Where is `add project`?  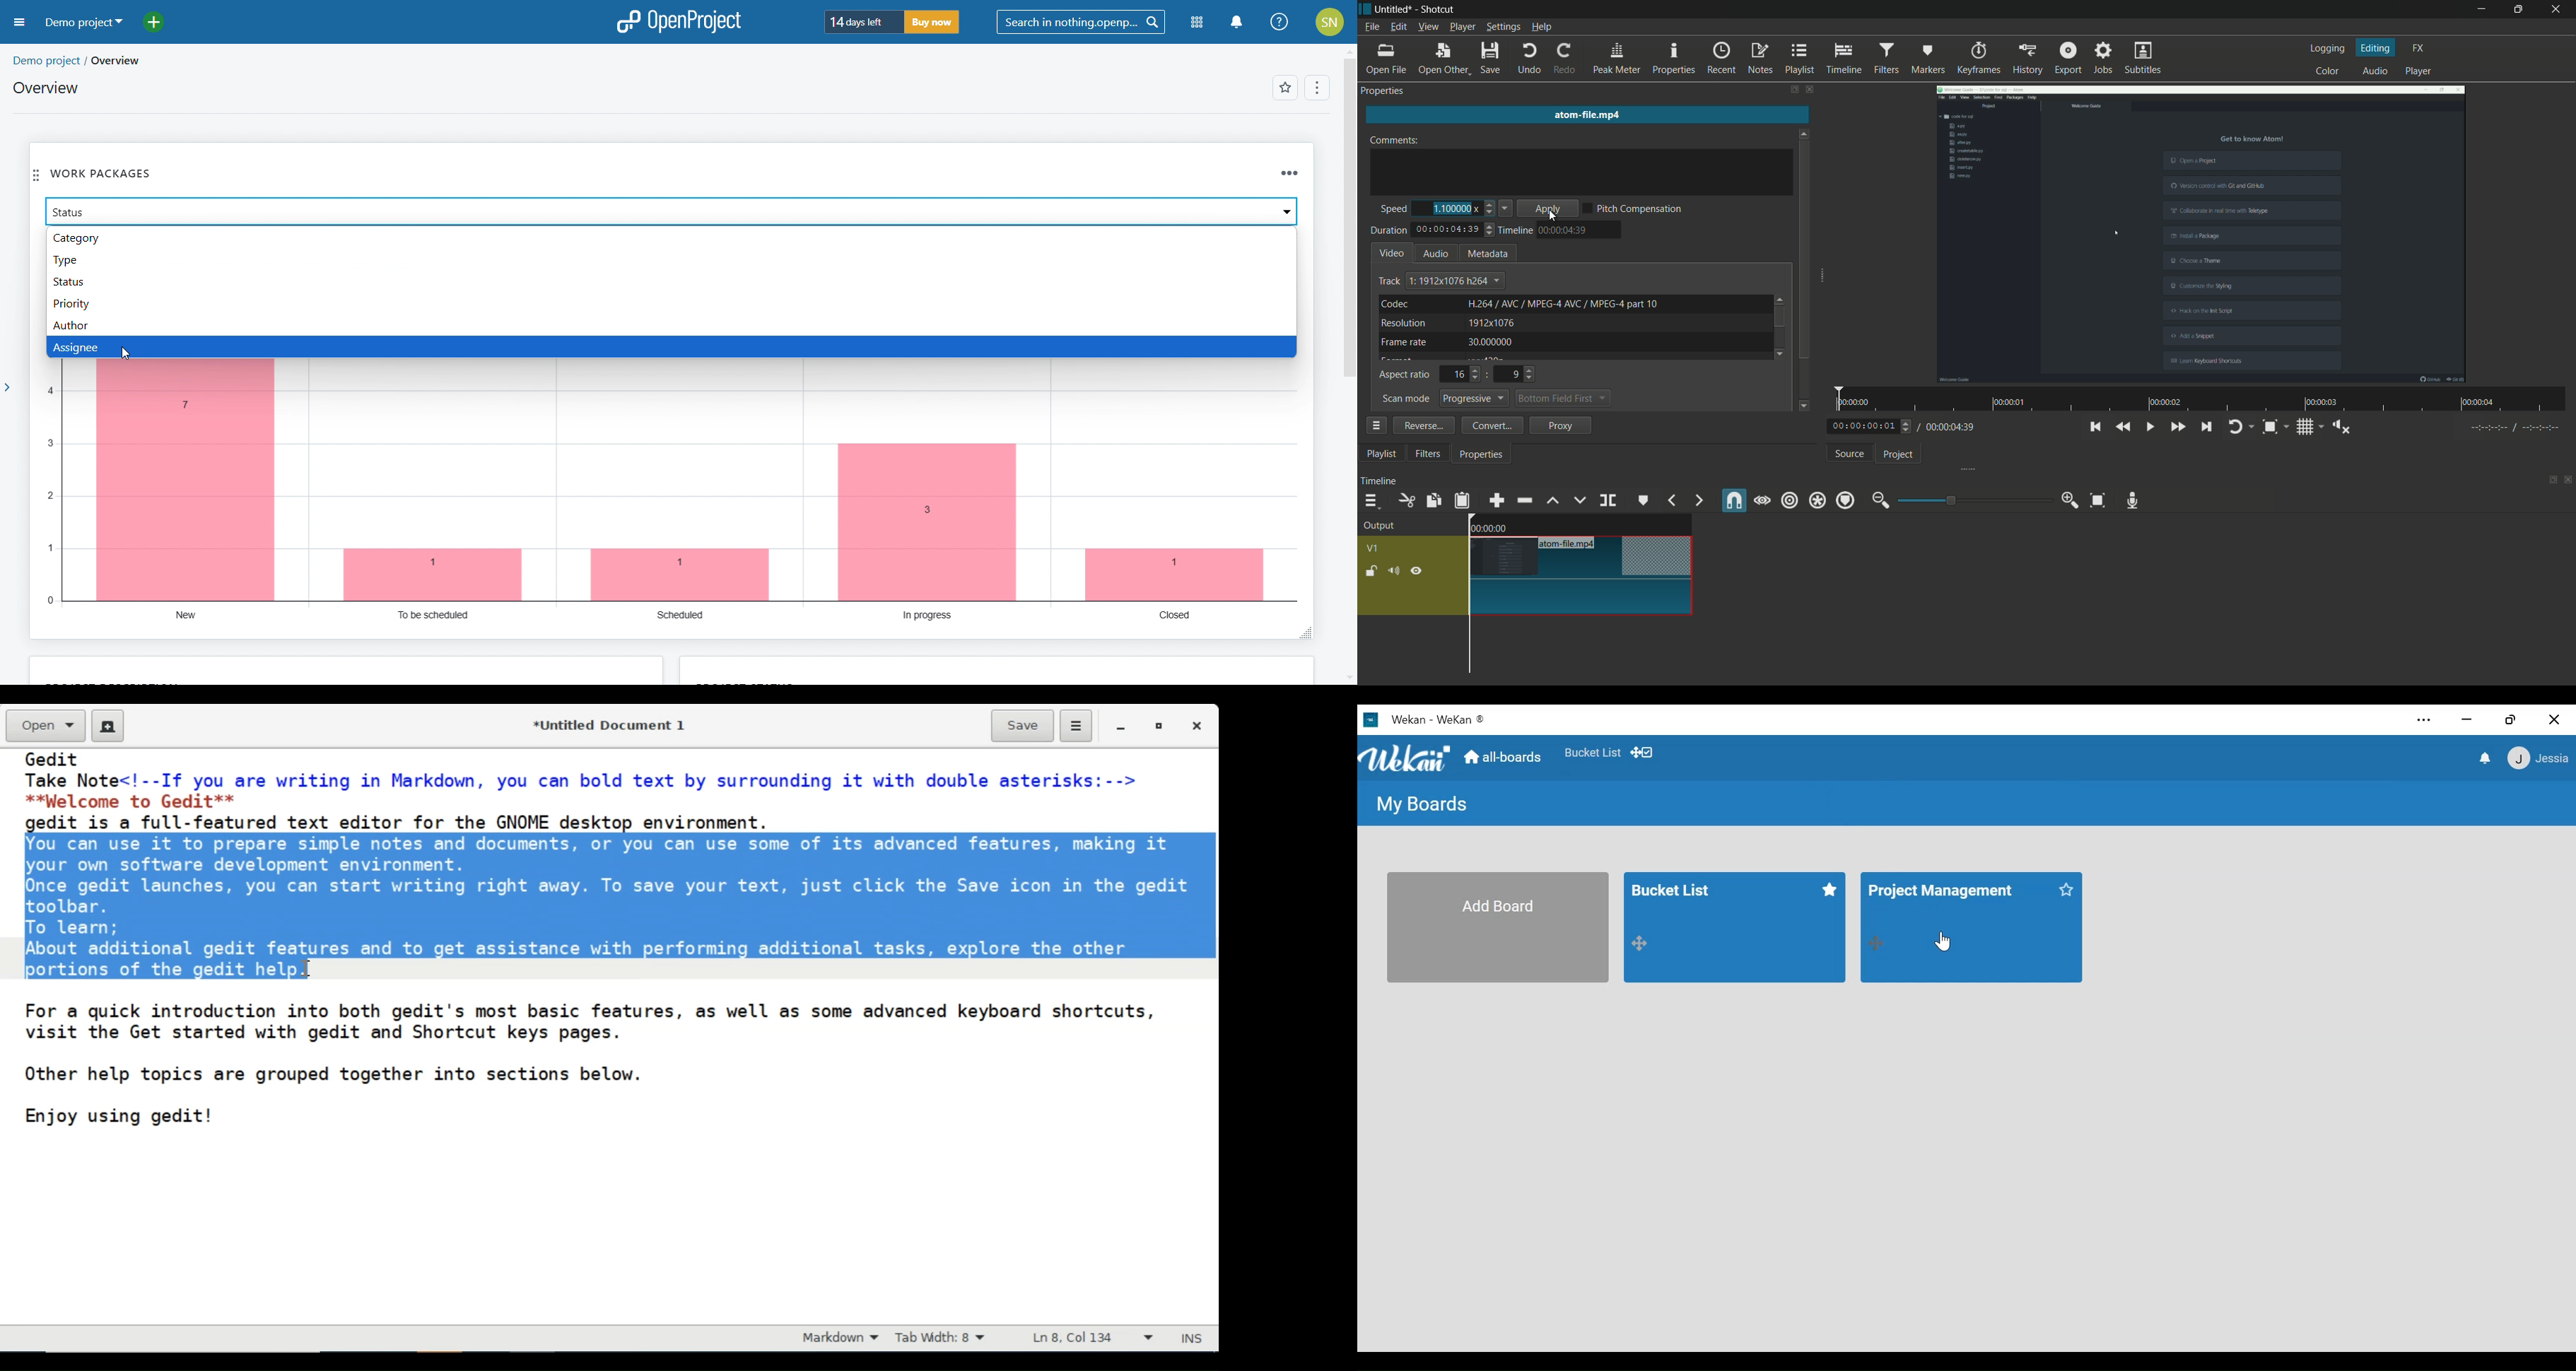 add project is located at coordinates (161, 23).